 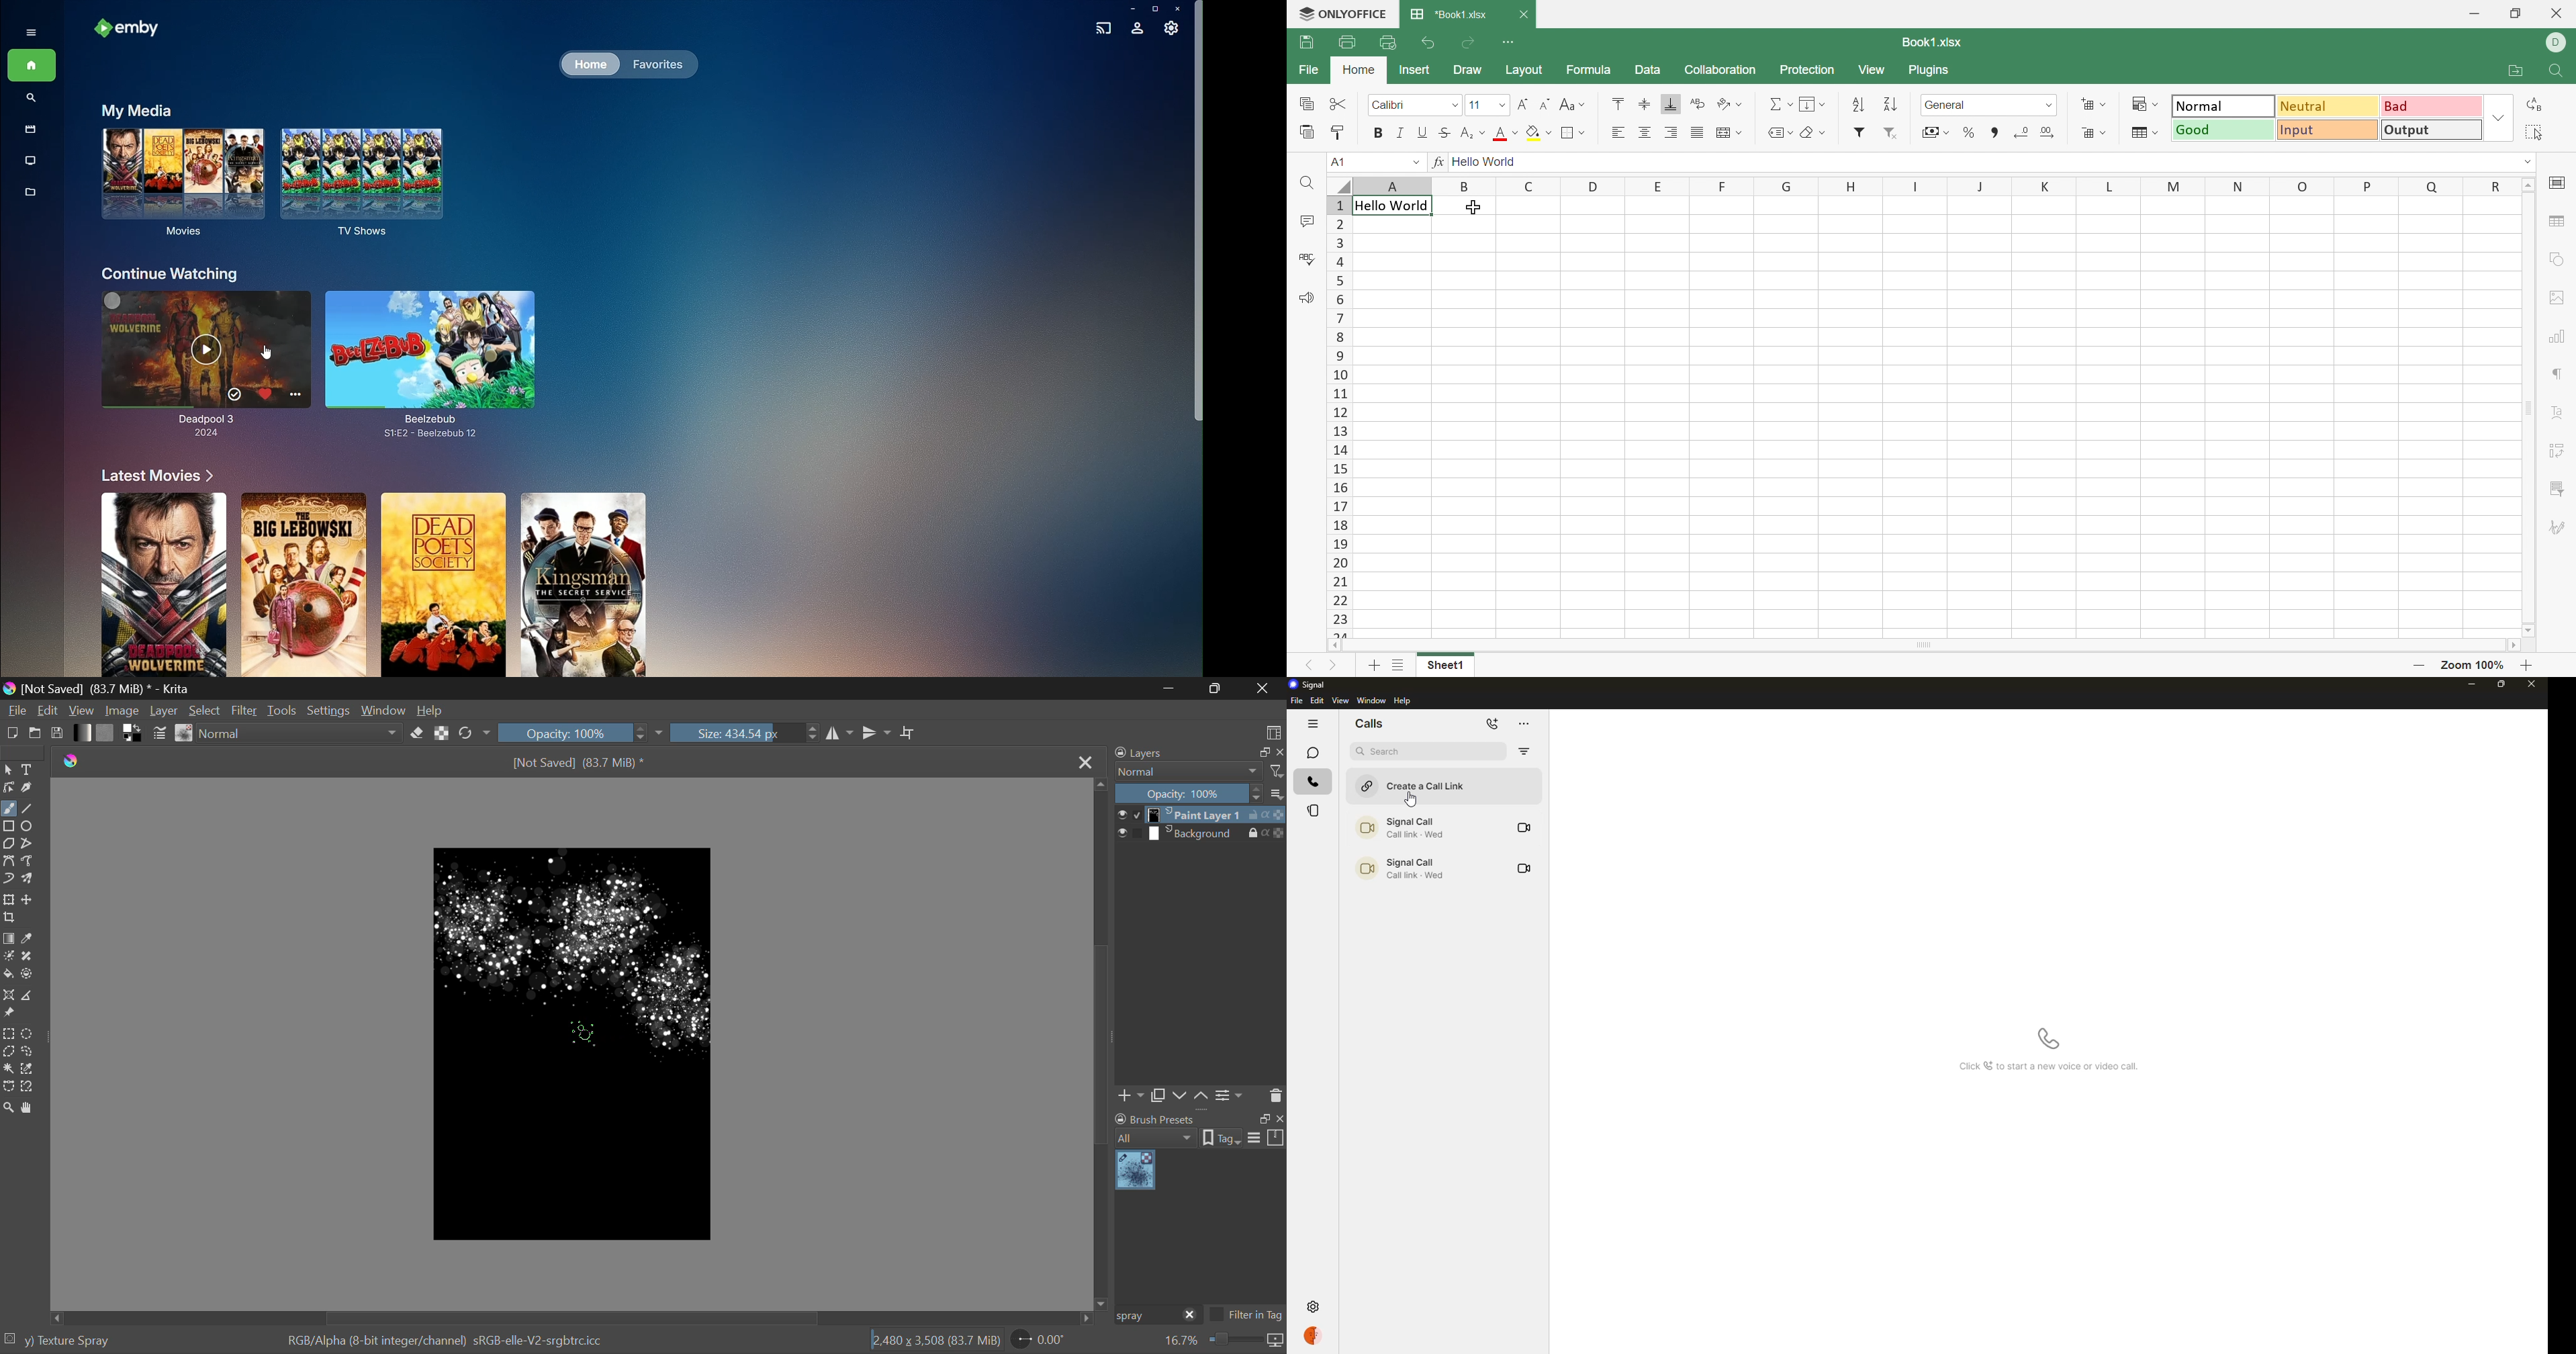 I want to click on Protection, so click(x=1806, y=70).